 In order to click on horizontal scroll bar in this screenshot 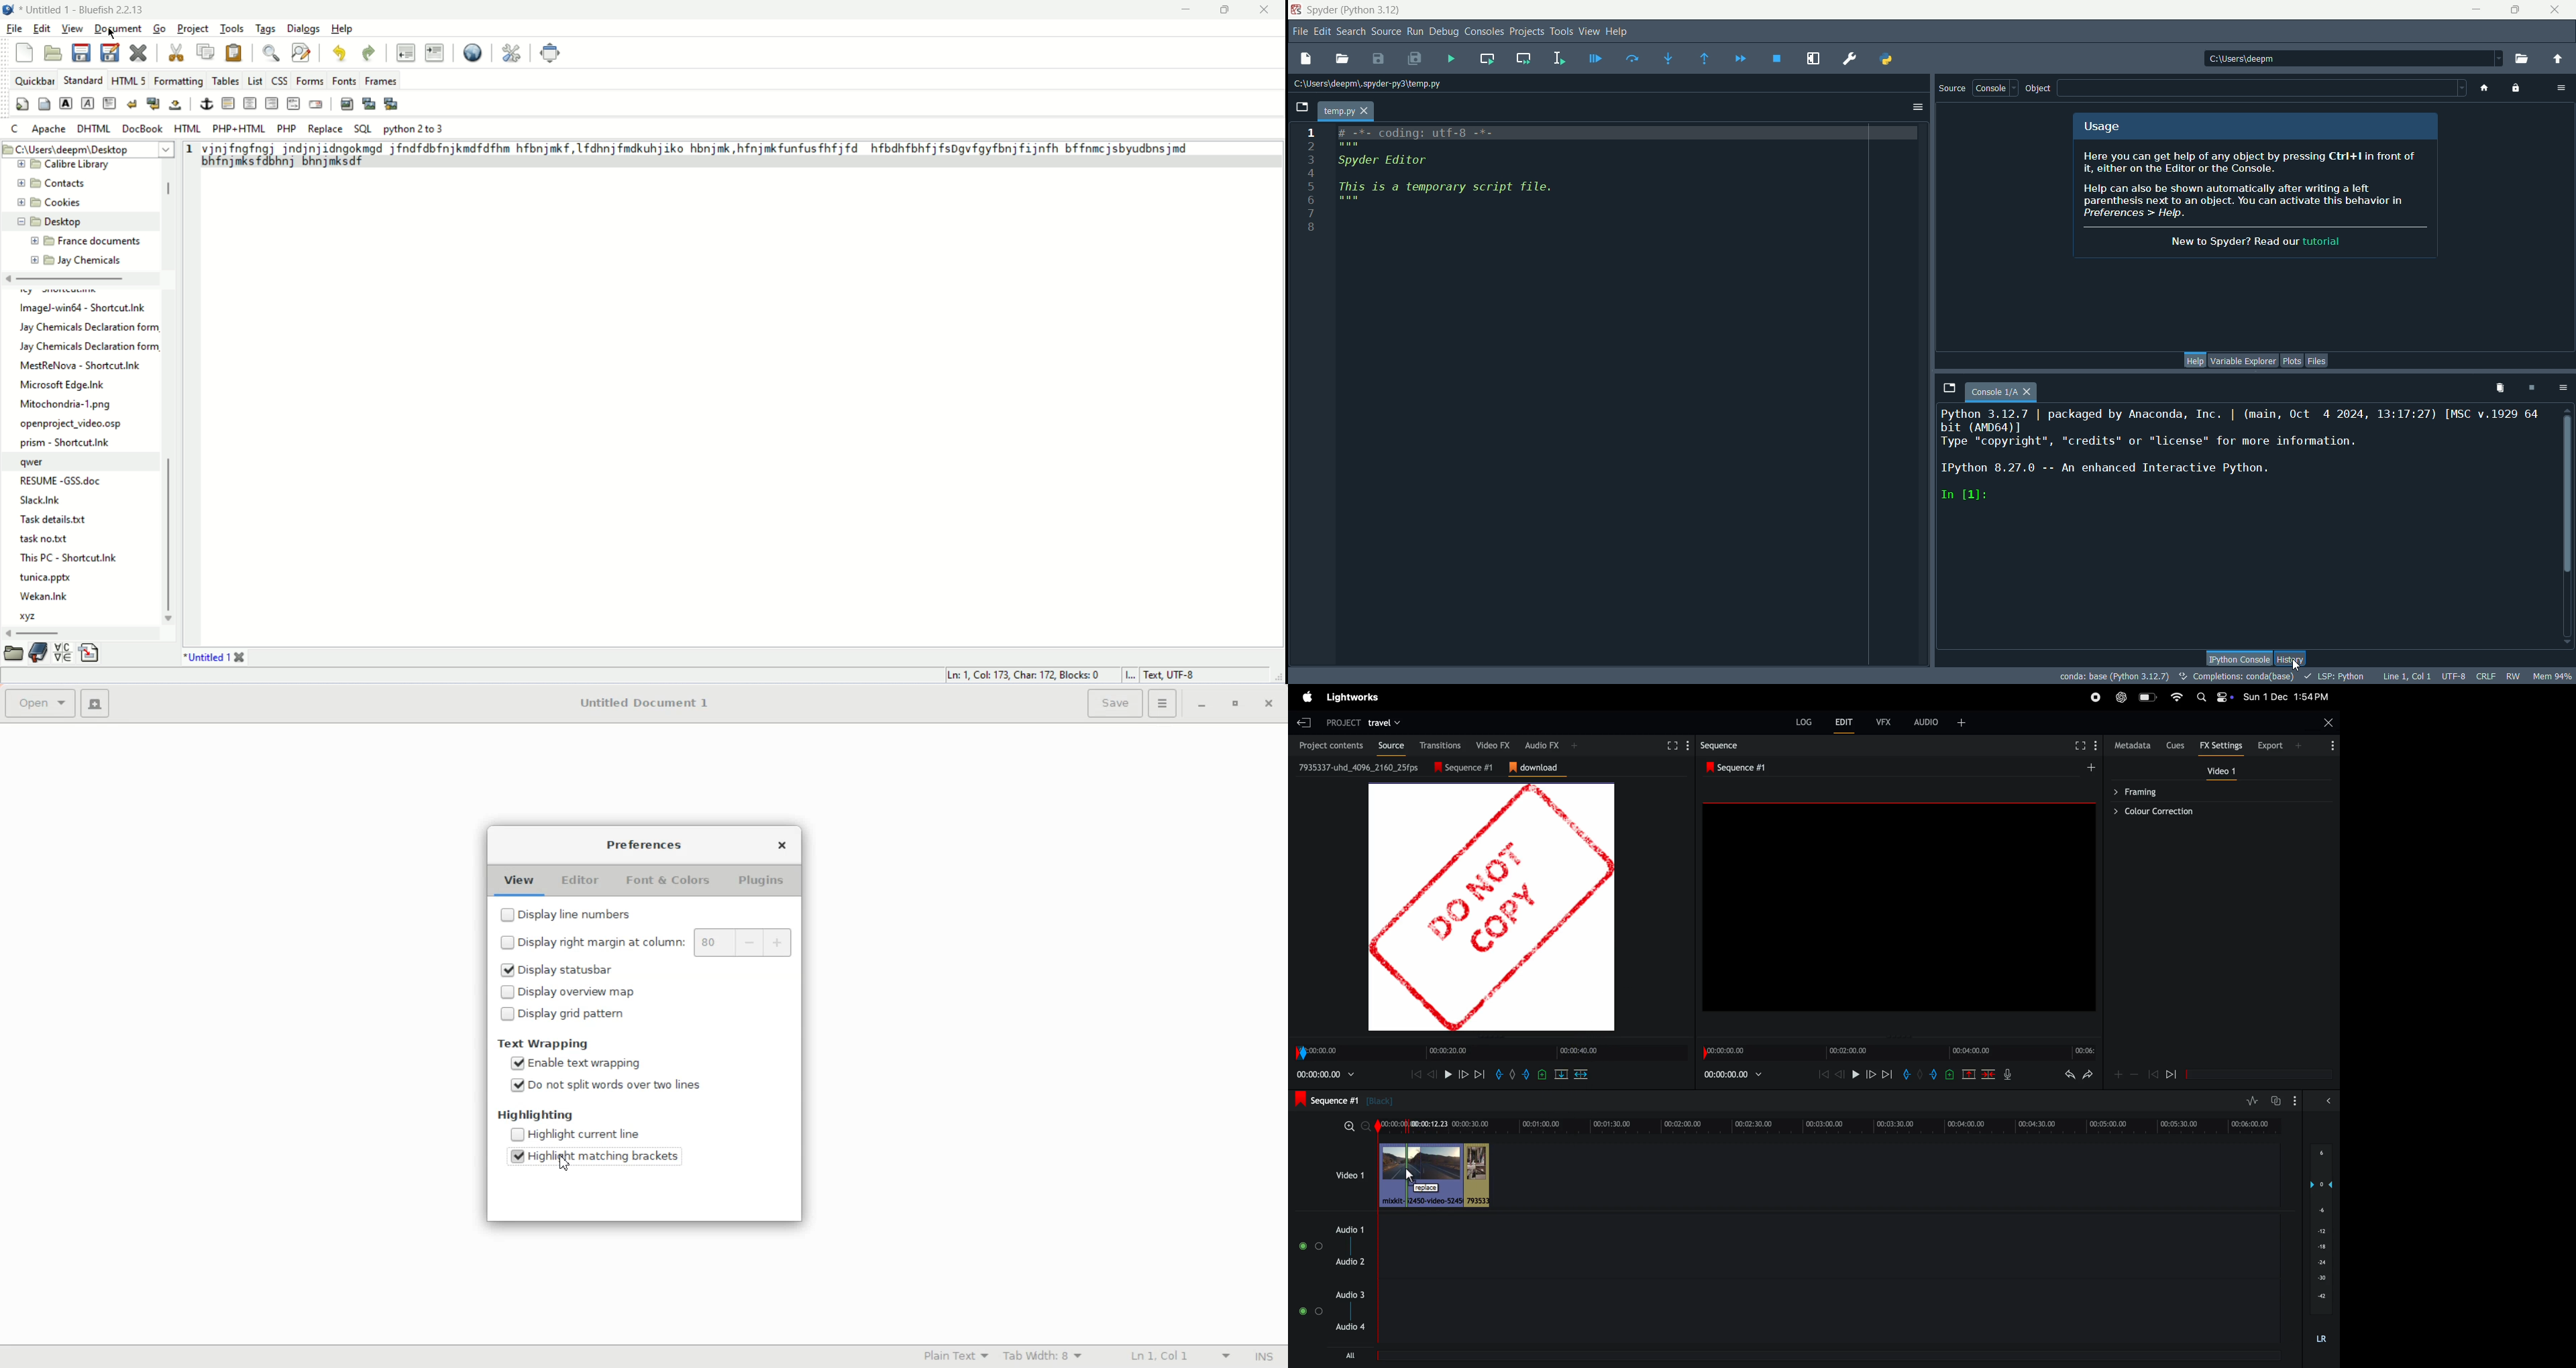, I will do `click(39, 634)`.